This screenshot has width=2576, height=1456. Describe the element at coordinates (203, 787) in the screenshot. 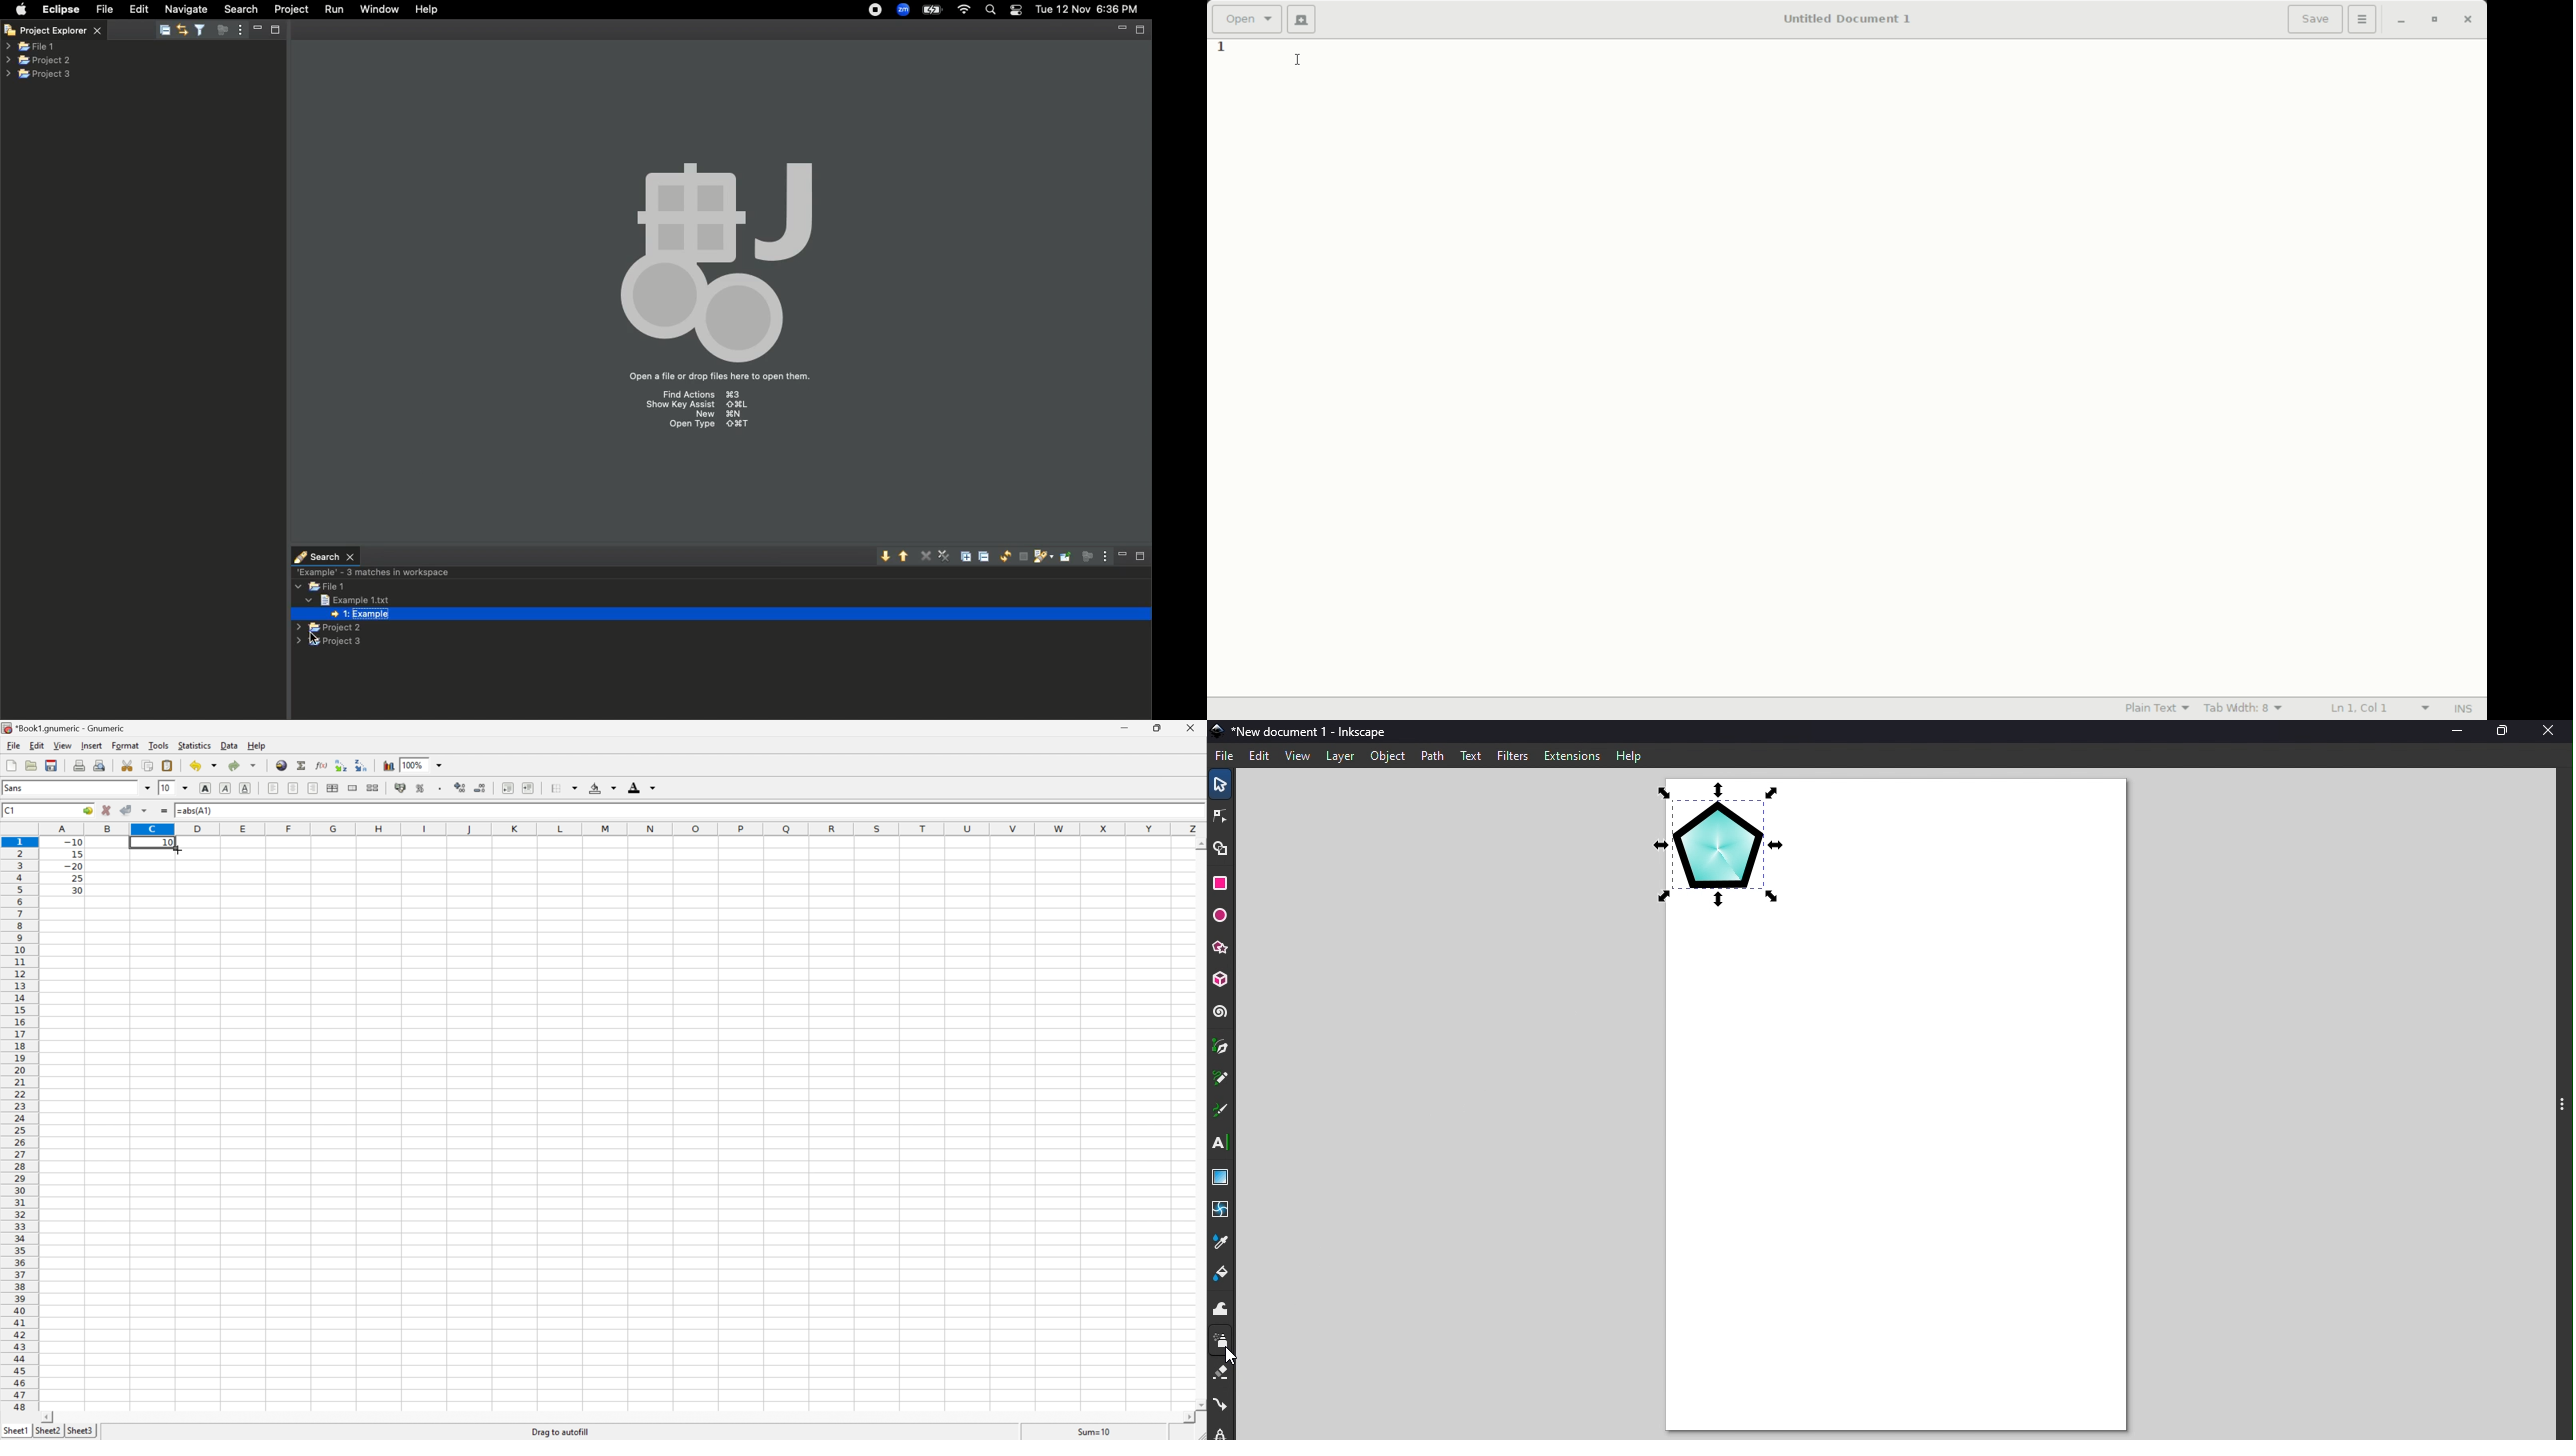

I see `bold` at that location.